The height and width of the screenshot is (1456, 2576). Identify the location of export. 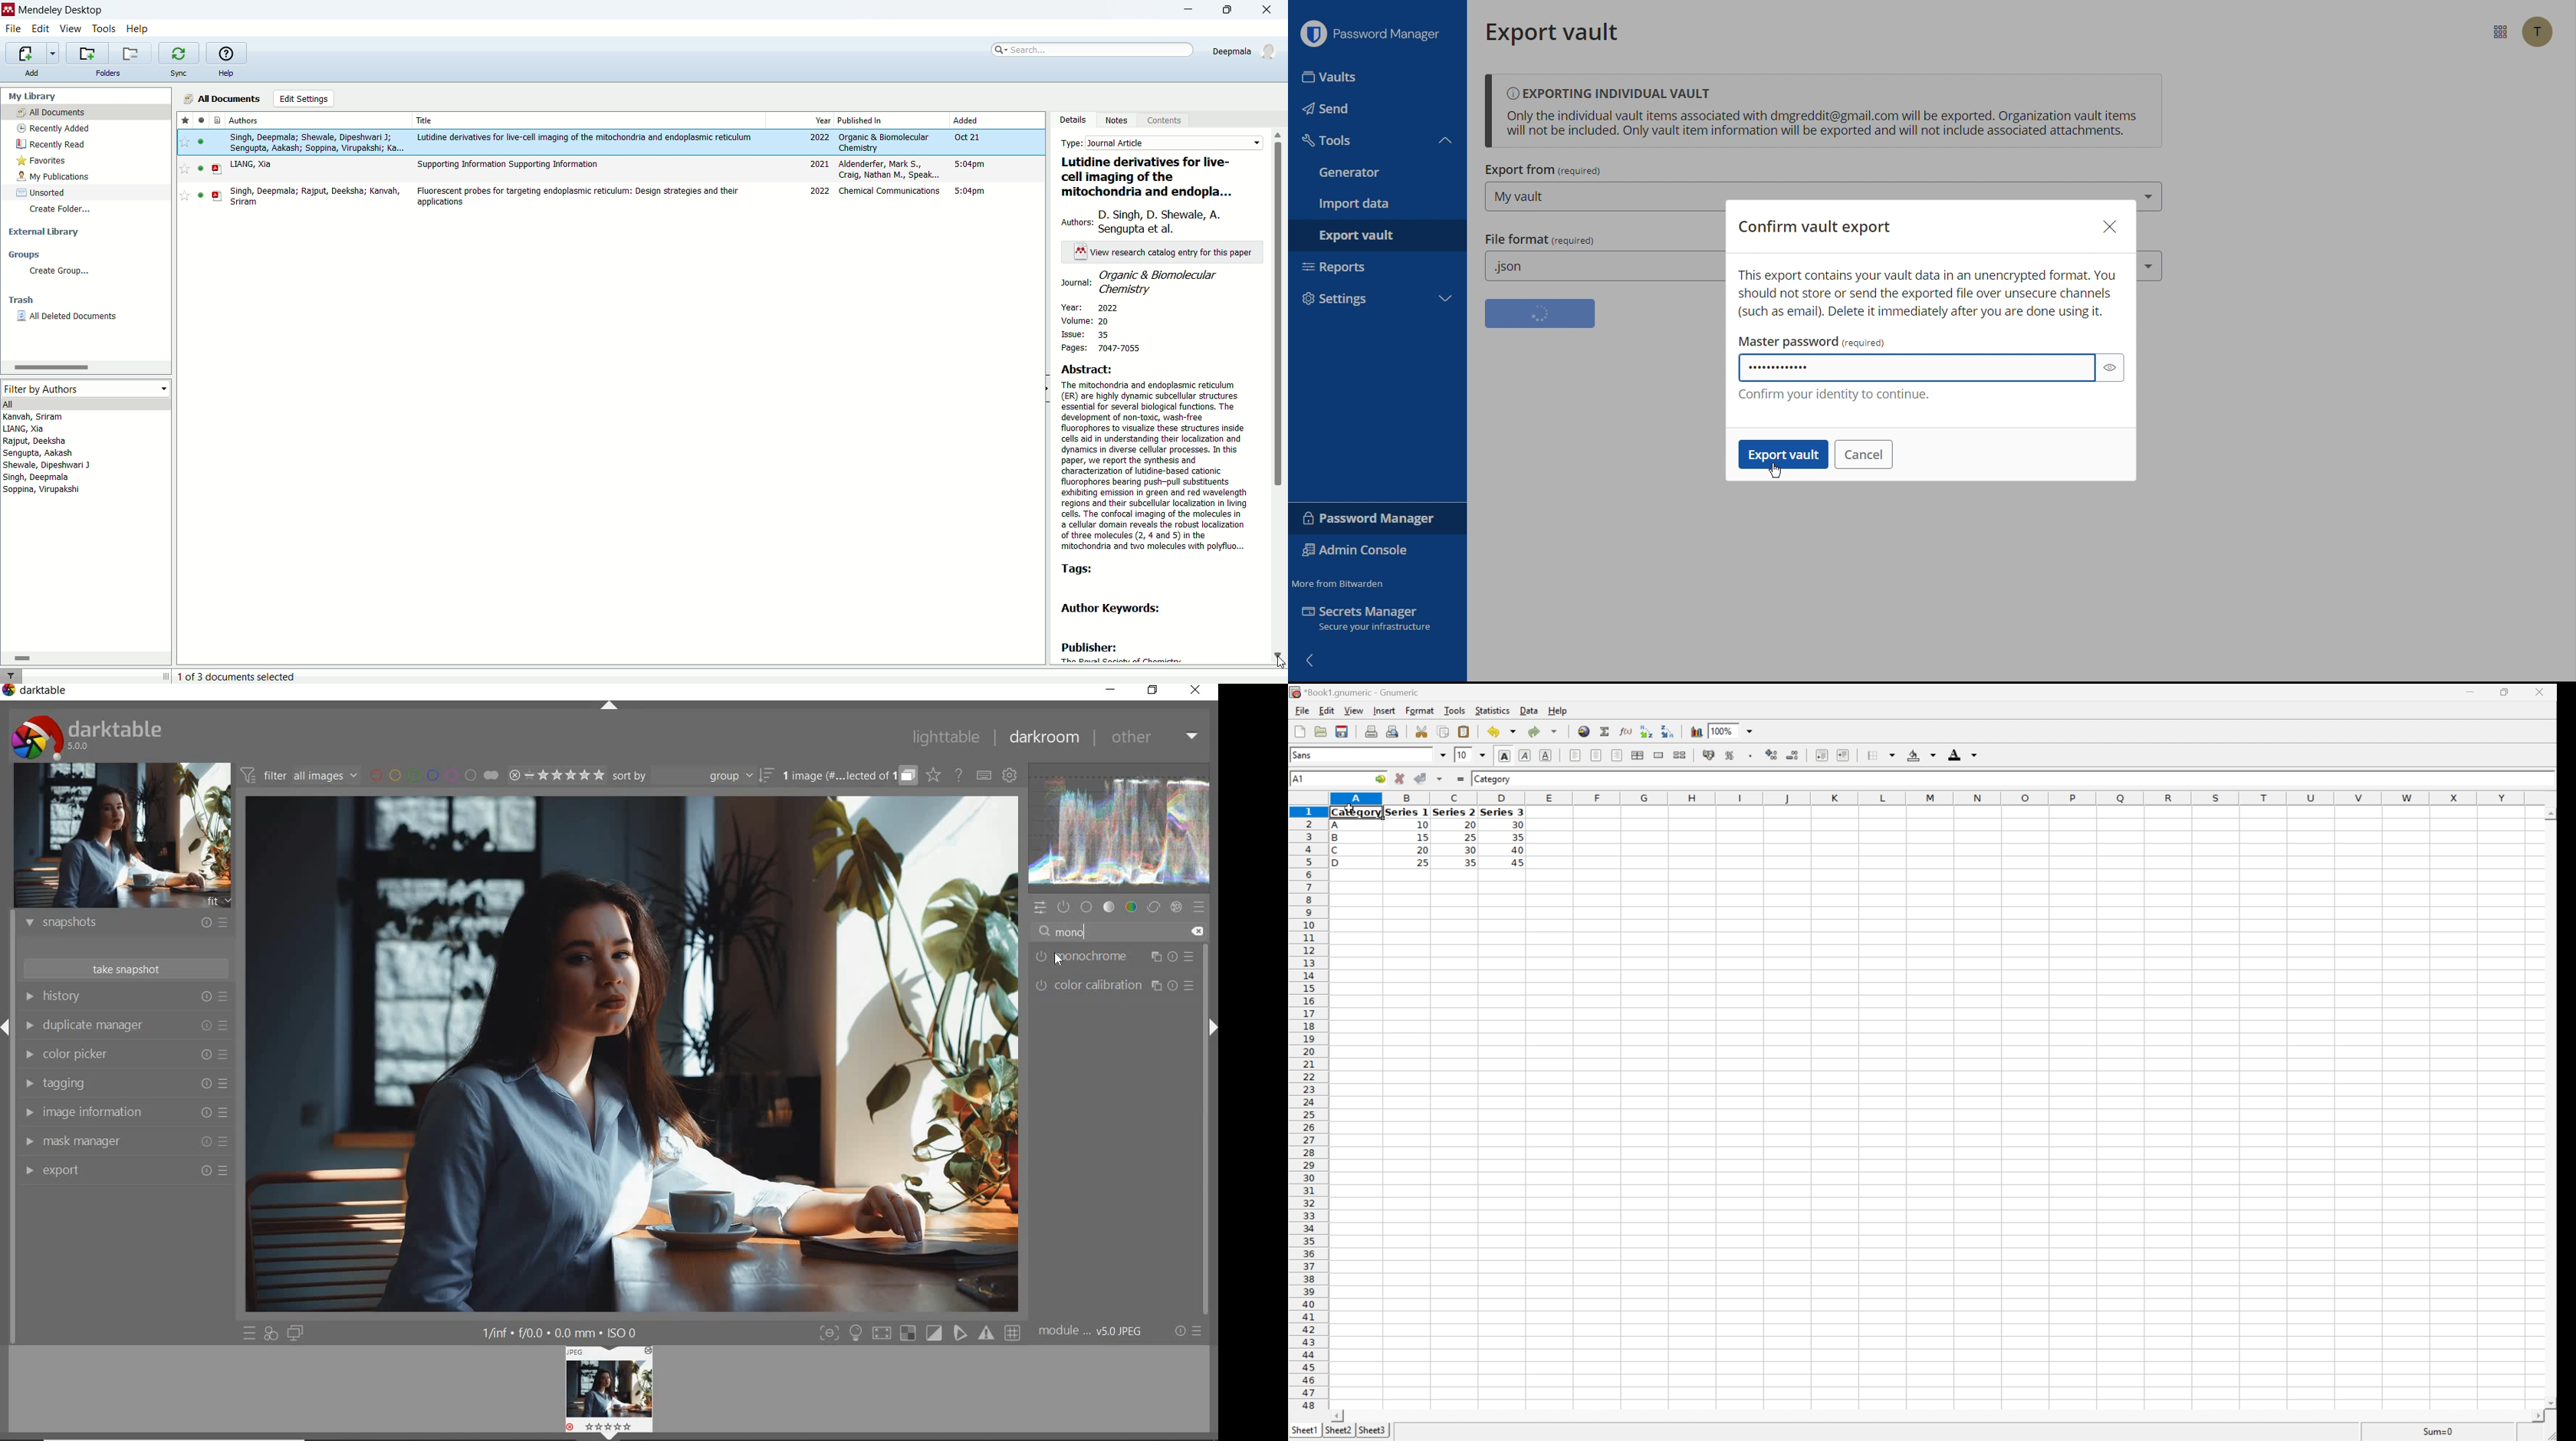
(123, 1171).